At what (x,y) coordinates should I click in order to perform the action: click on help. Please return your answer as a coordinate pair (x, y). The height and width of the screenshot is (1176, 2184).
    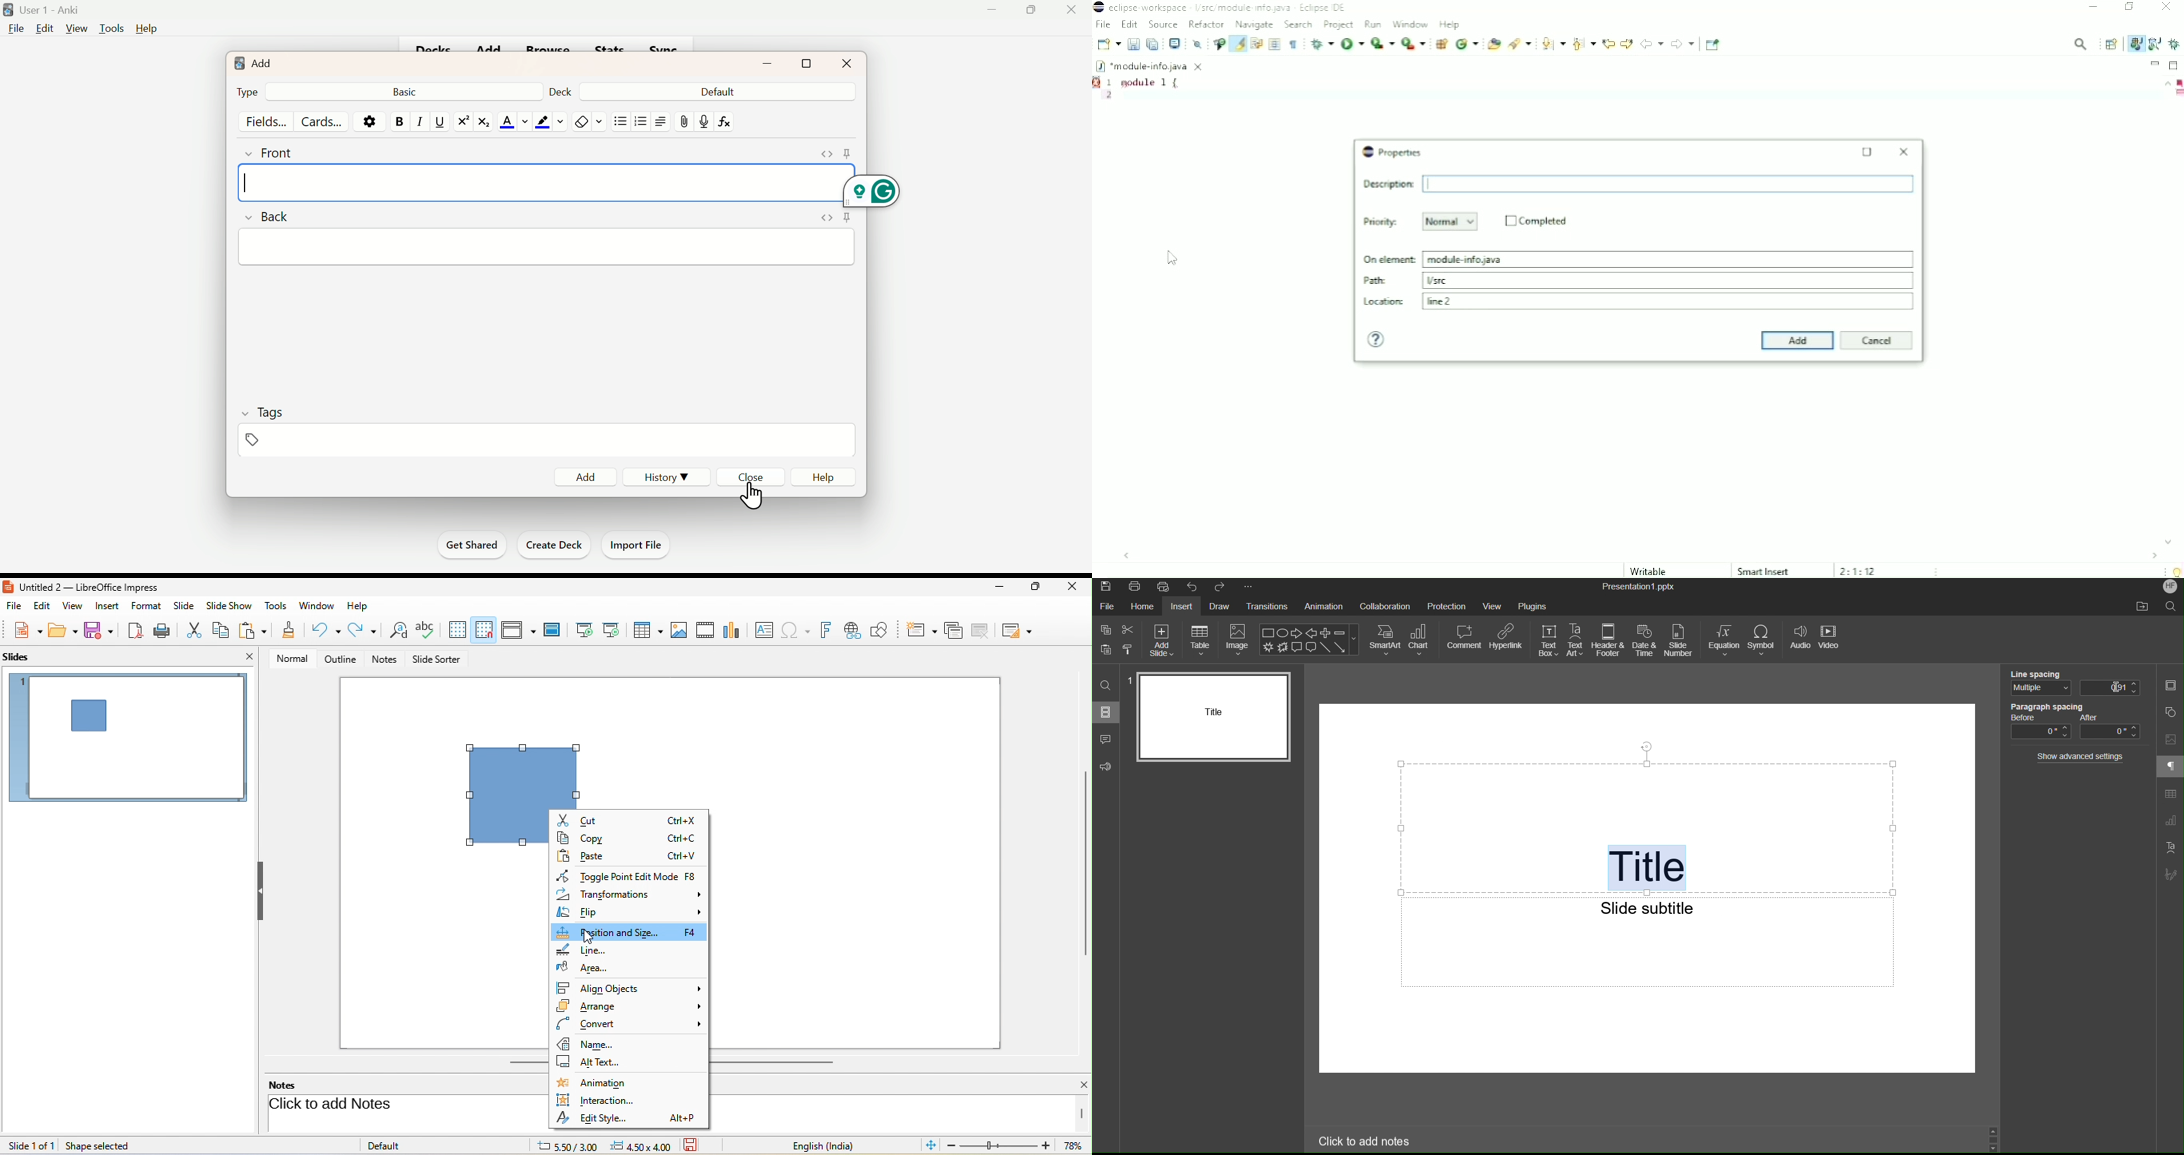
    Looking at the image, I should click on (359, 604).